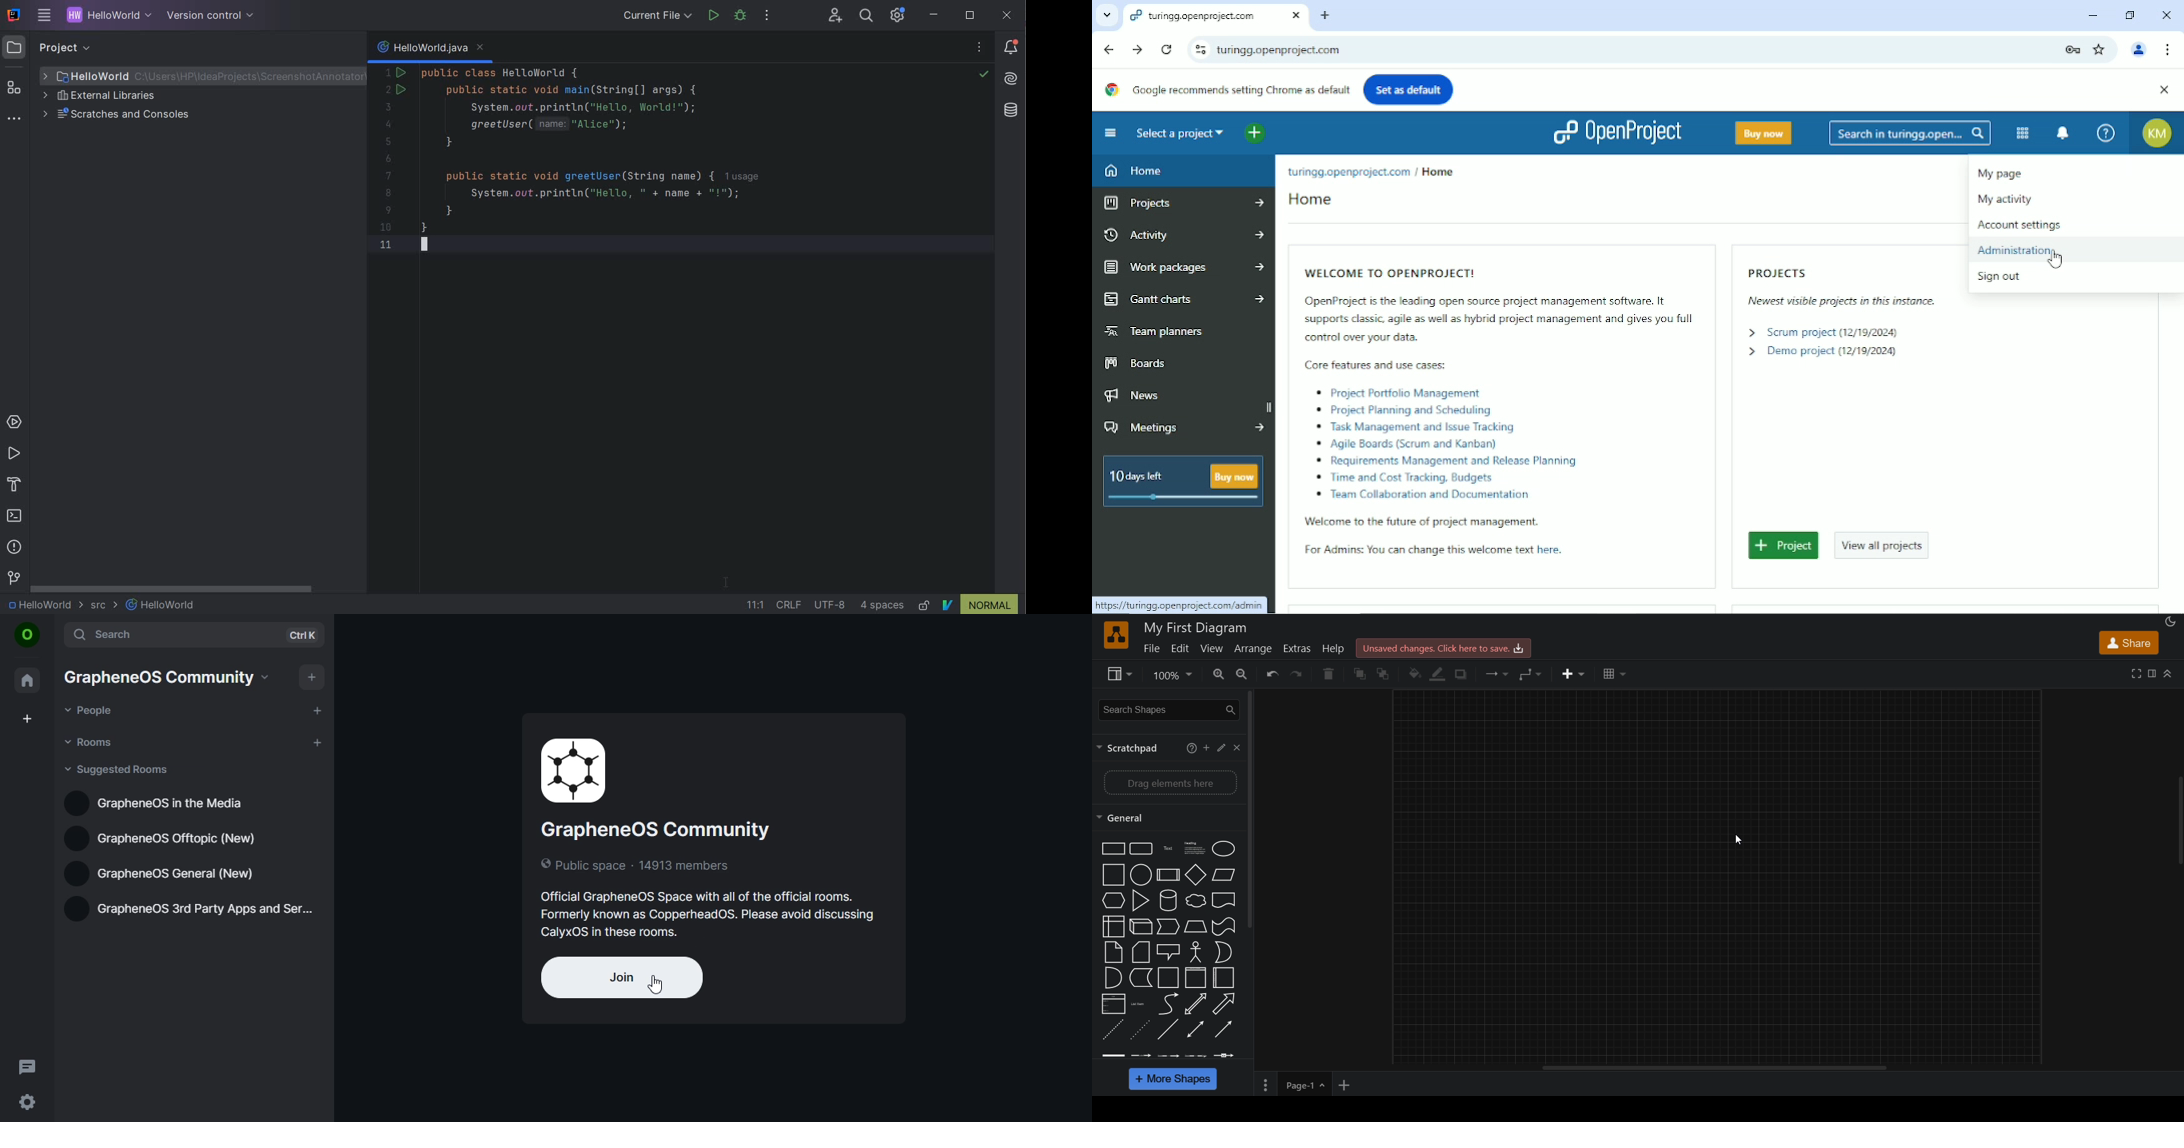 Image resolution: width=2184 pixels, height=1148 pixels. What do you see at coordinates (120, 115) in the screenshot?
I see `SCRATCHES AND CONSOLES` at bounding box center [120, 115].